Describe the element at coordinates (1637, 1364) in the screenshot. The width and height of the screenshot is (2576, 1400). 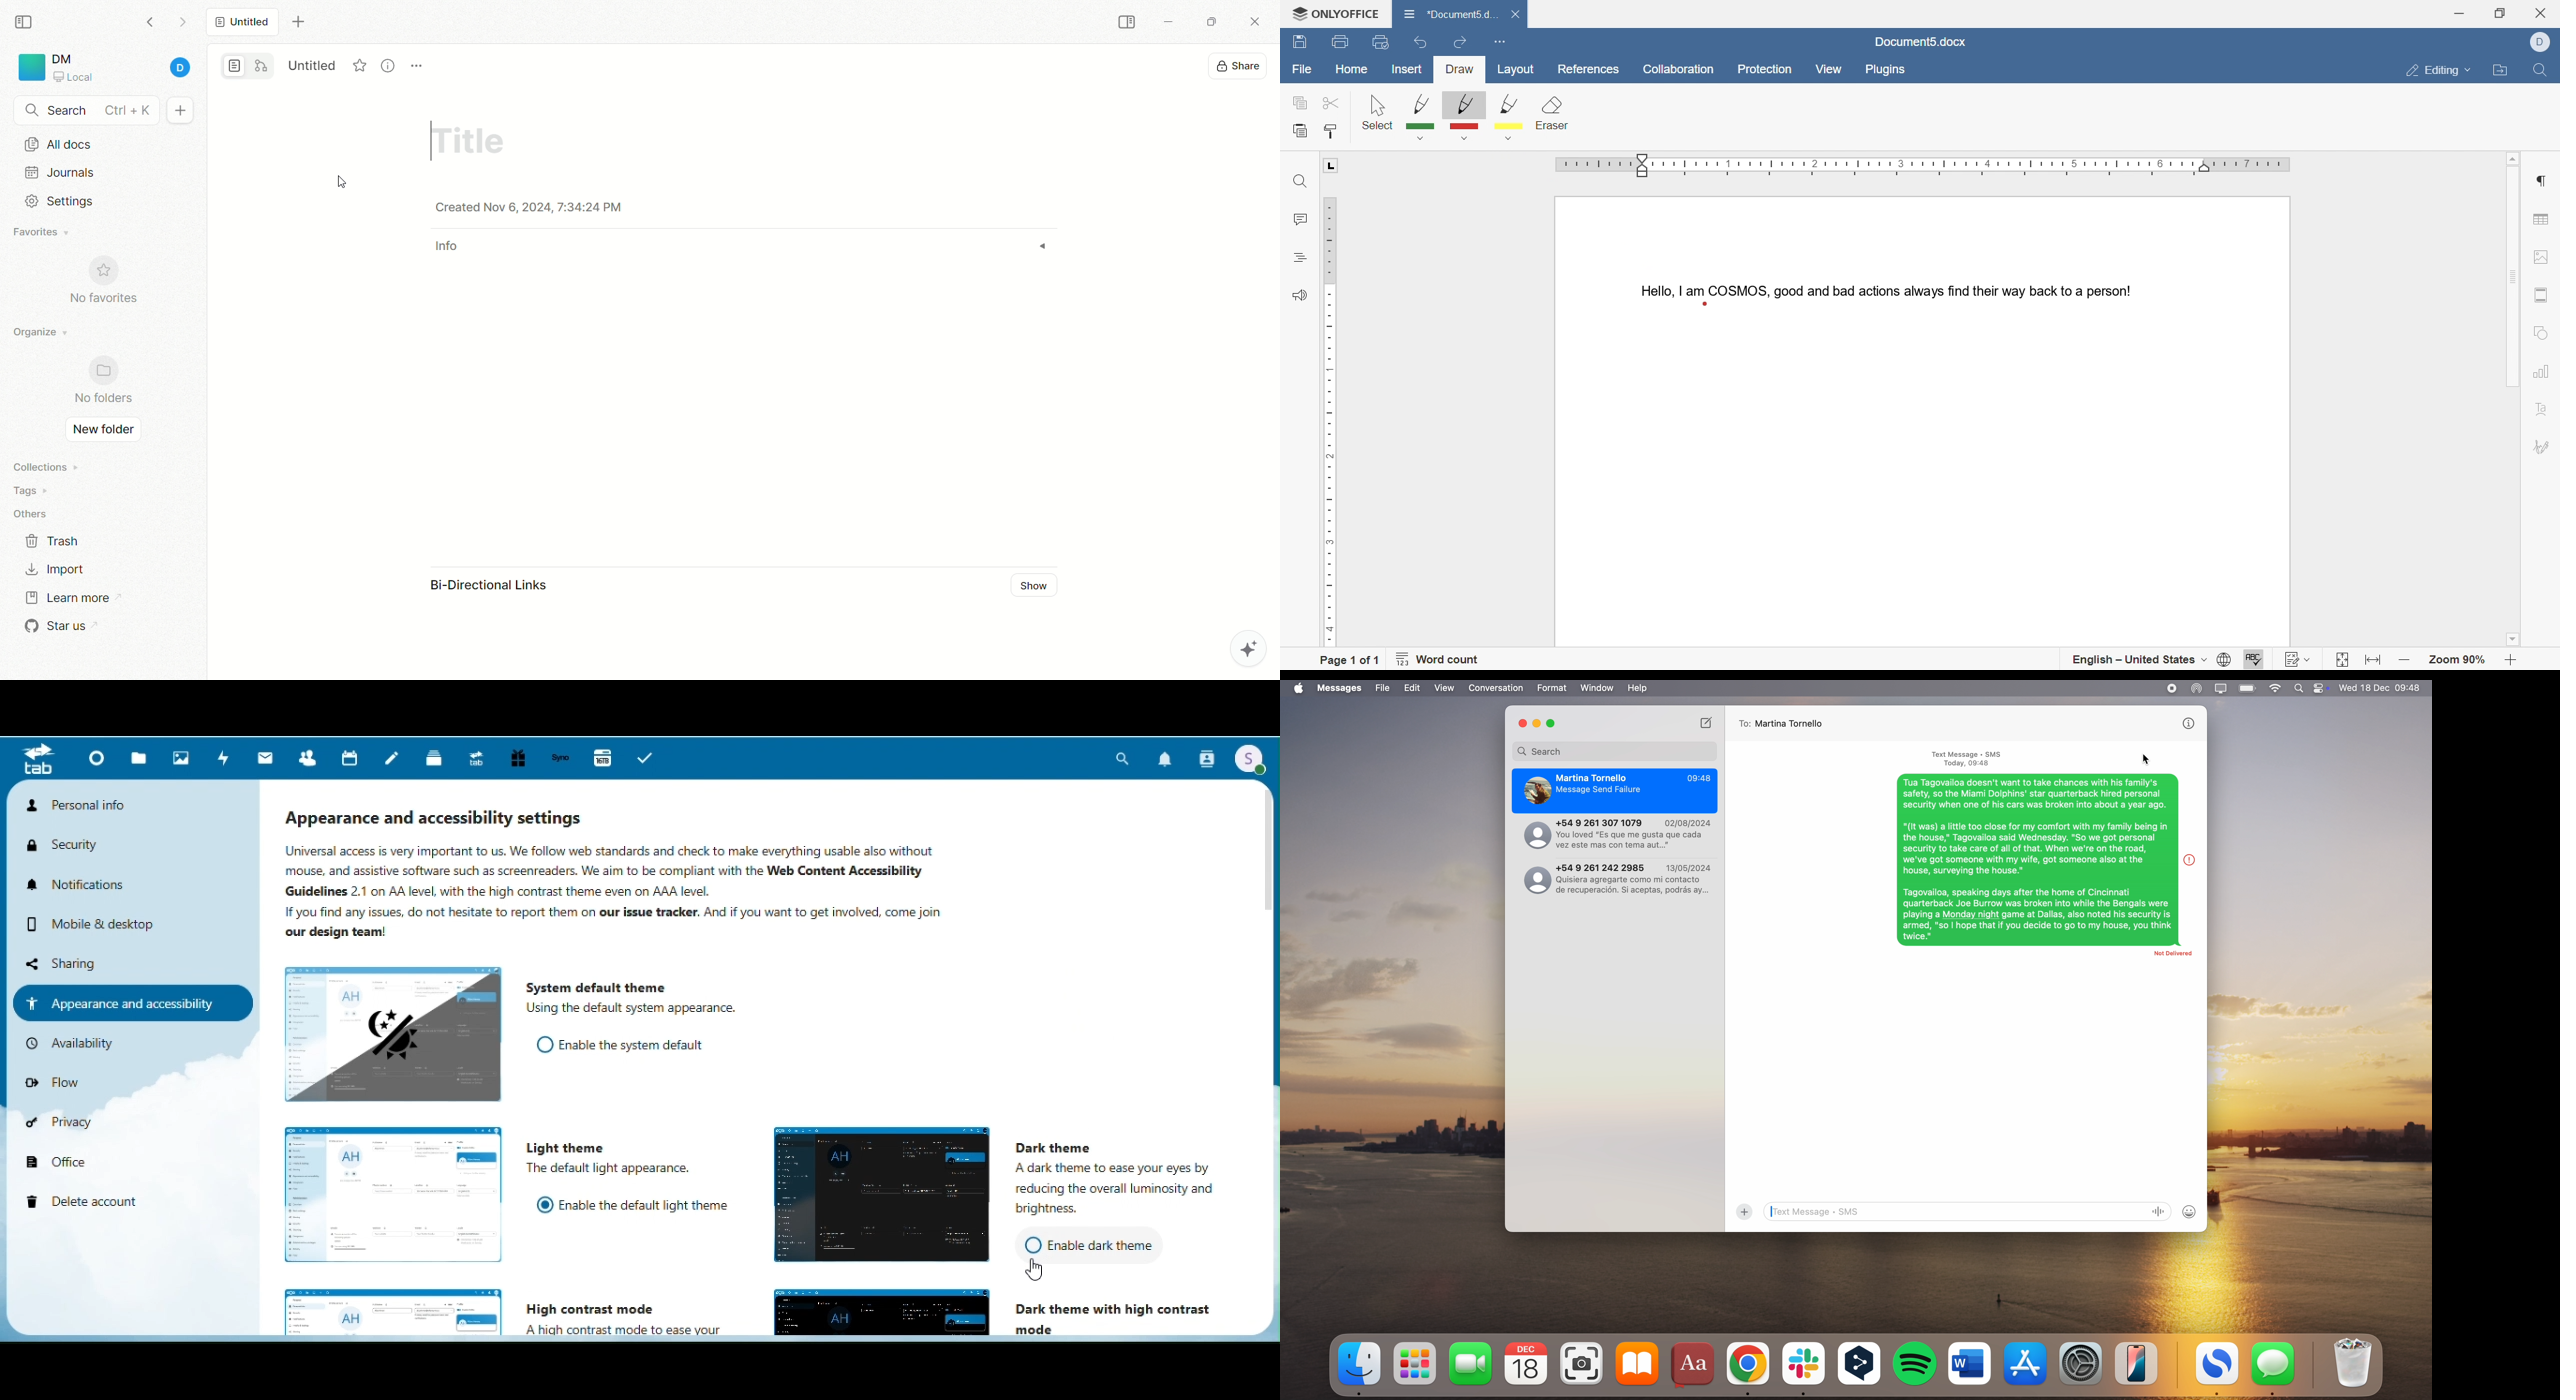
I see `iBooks` at that location.